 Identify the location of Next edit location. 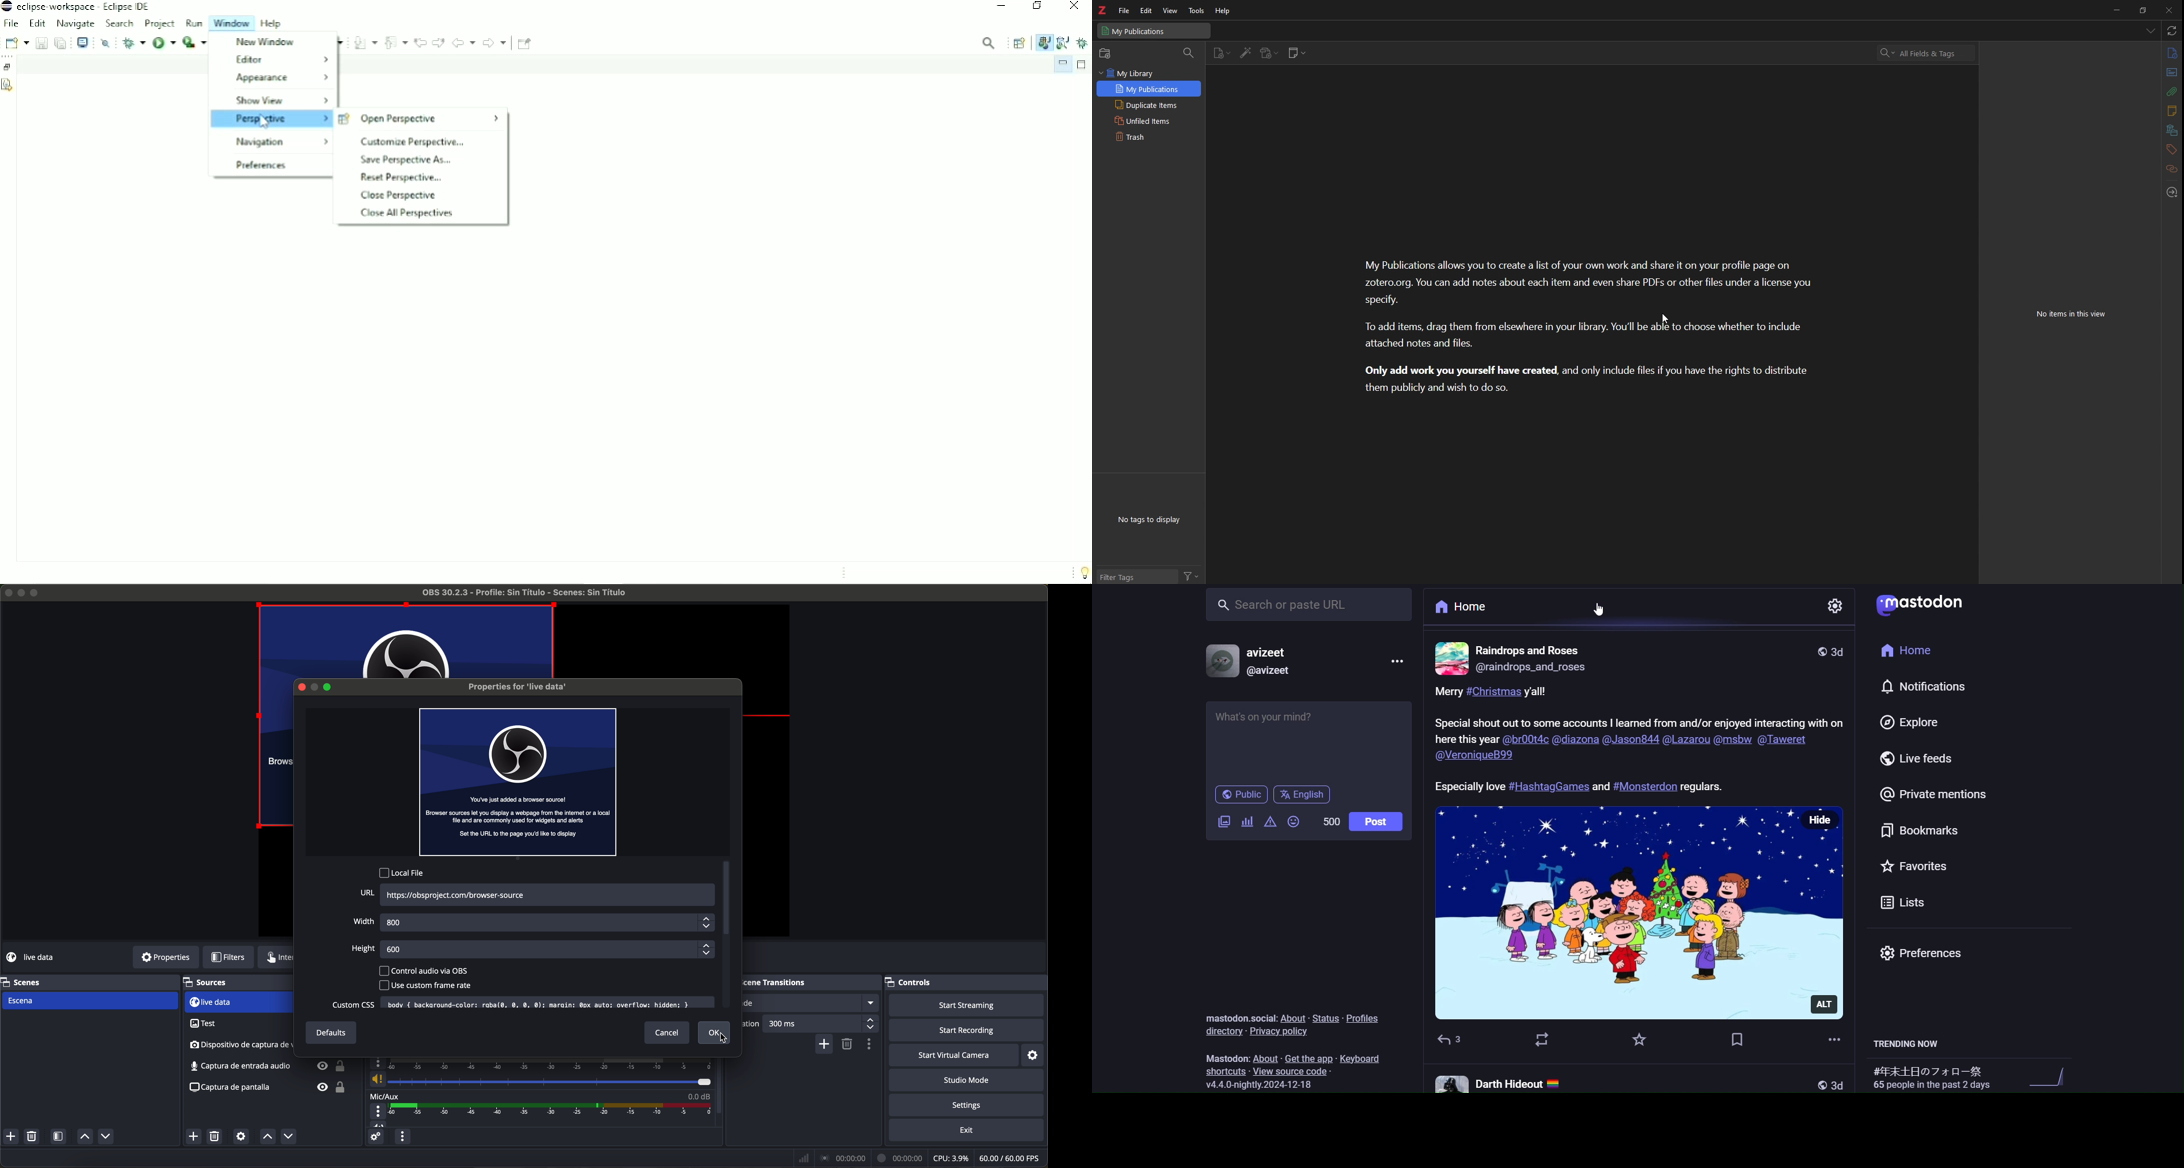
(438, 42).